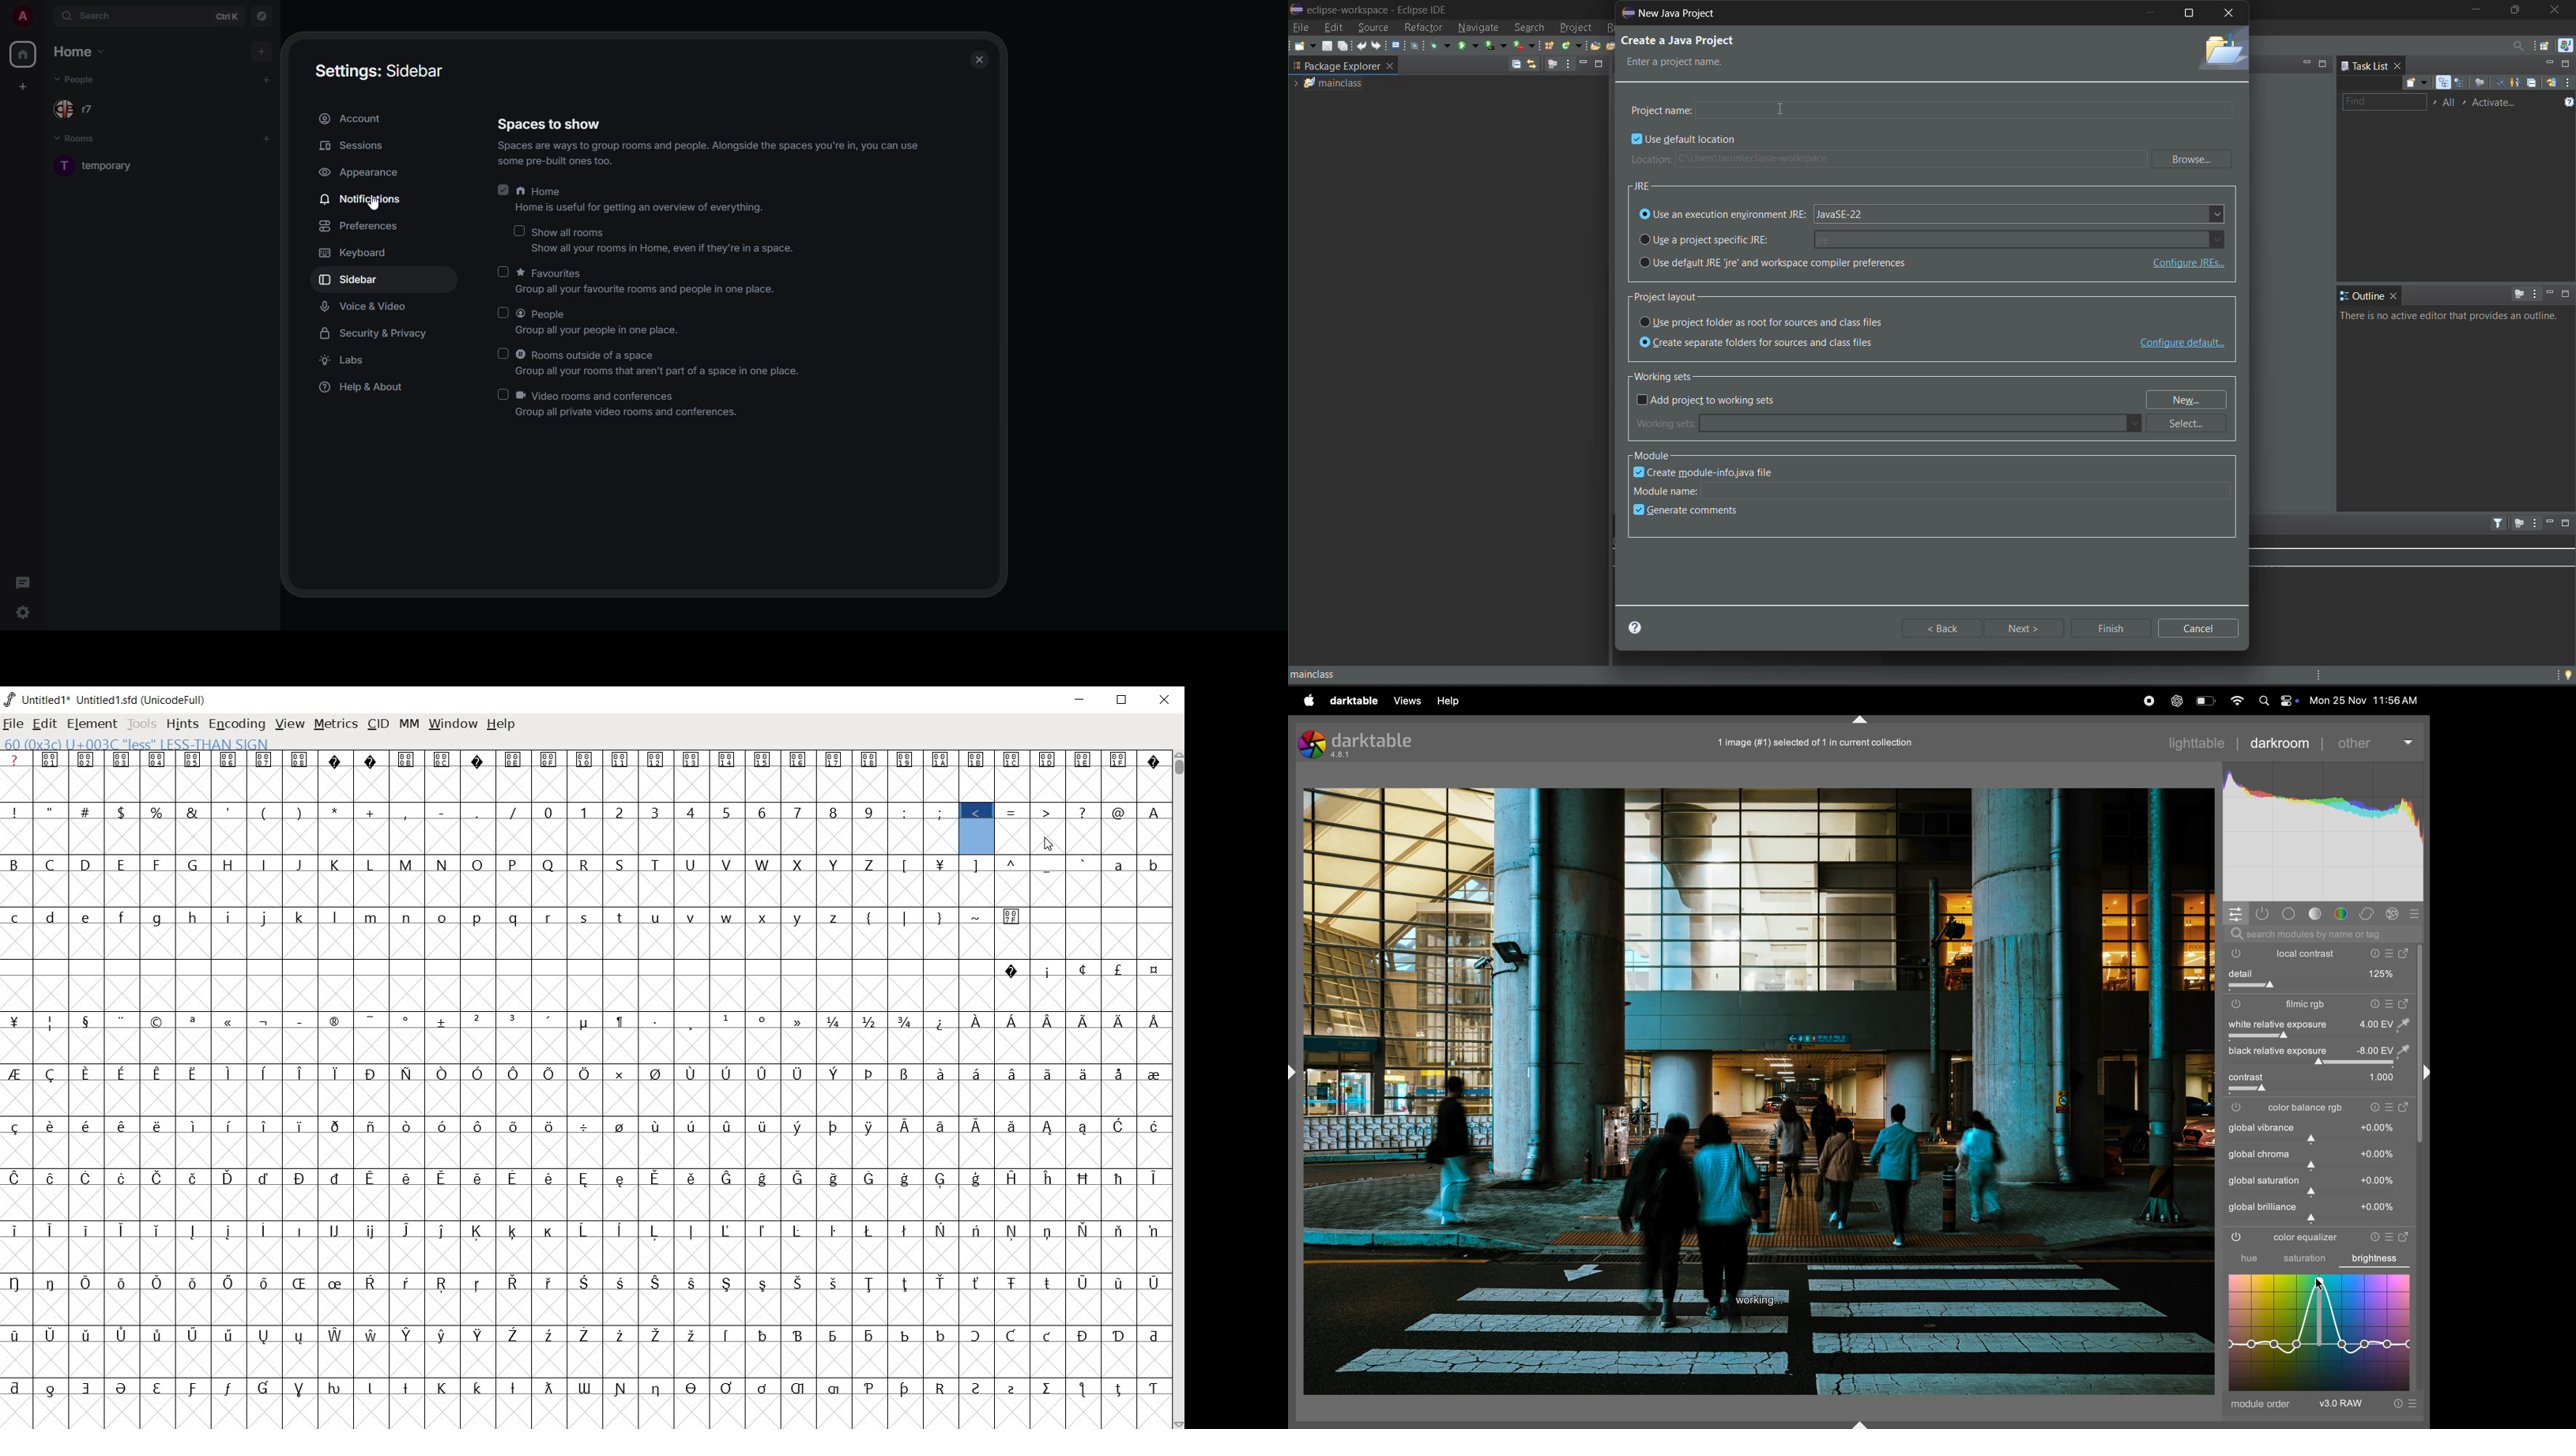  What do you see at coordinates (344, 361) in the screenshot?
I see `labs` at bounding box center [344, 361].